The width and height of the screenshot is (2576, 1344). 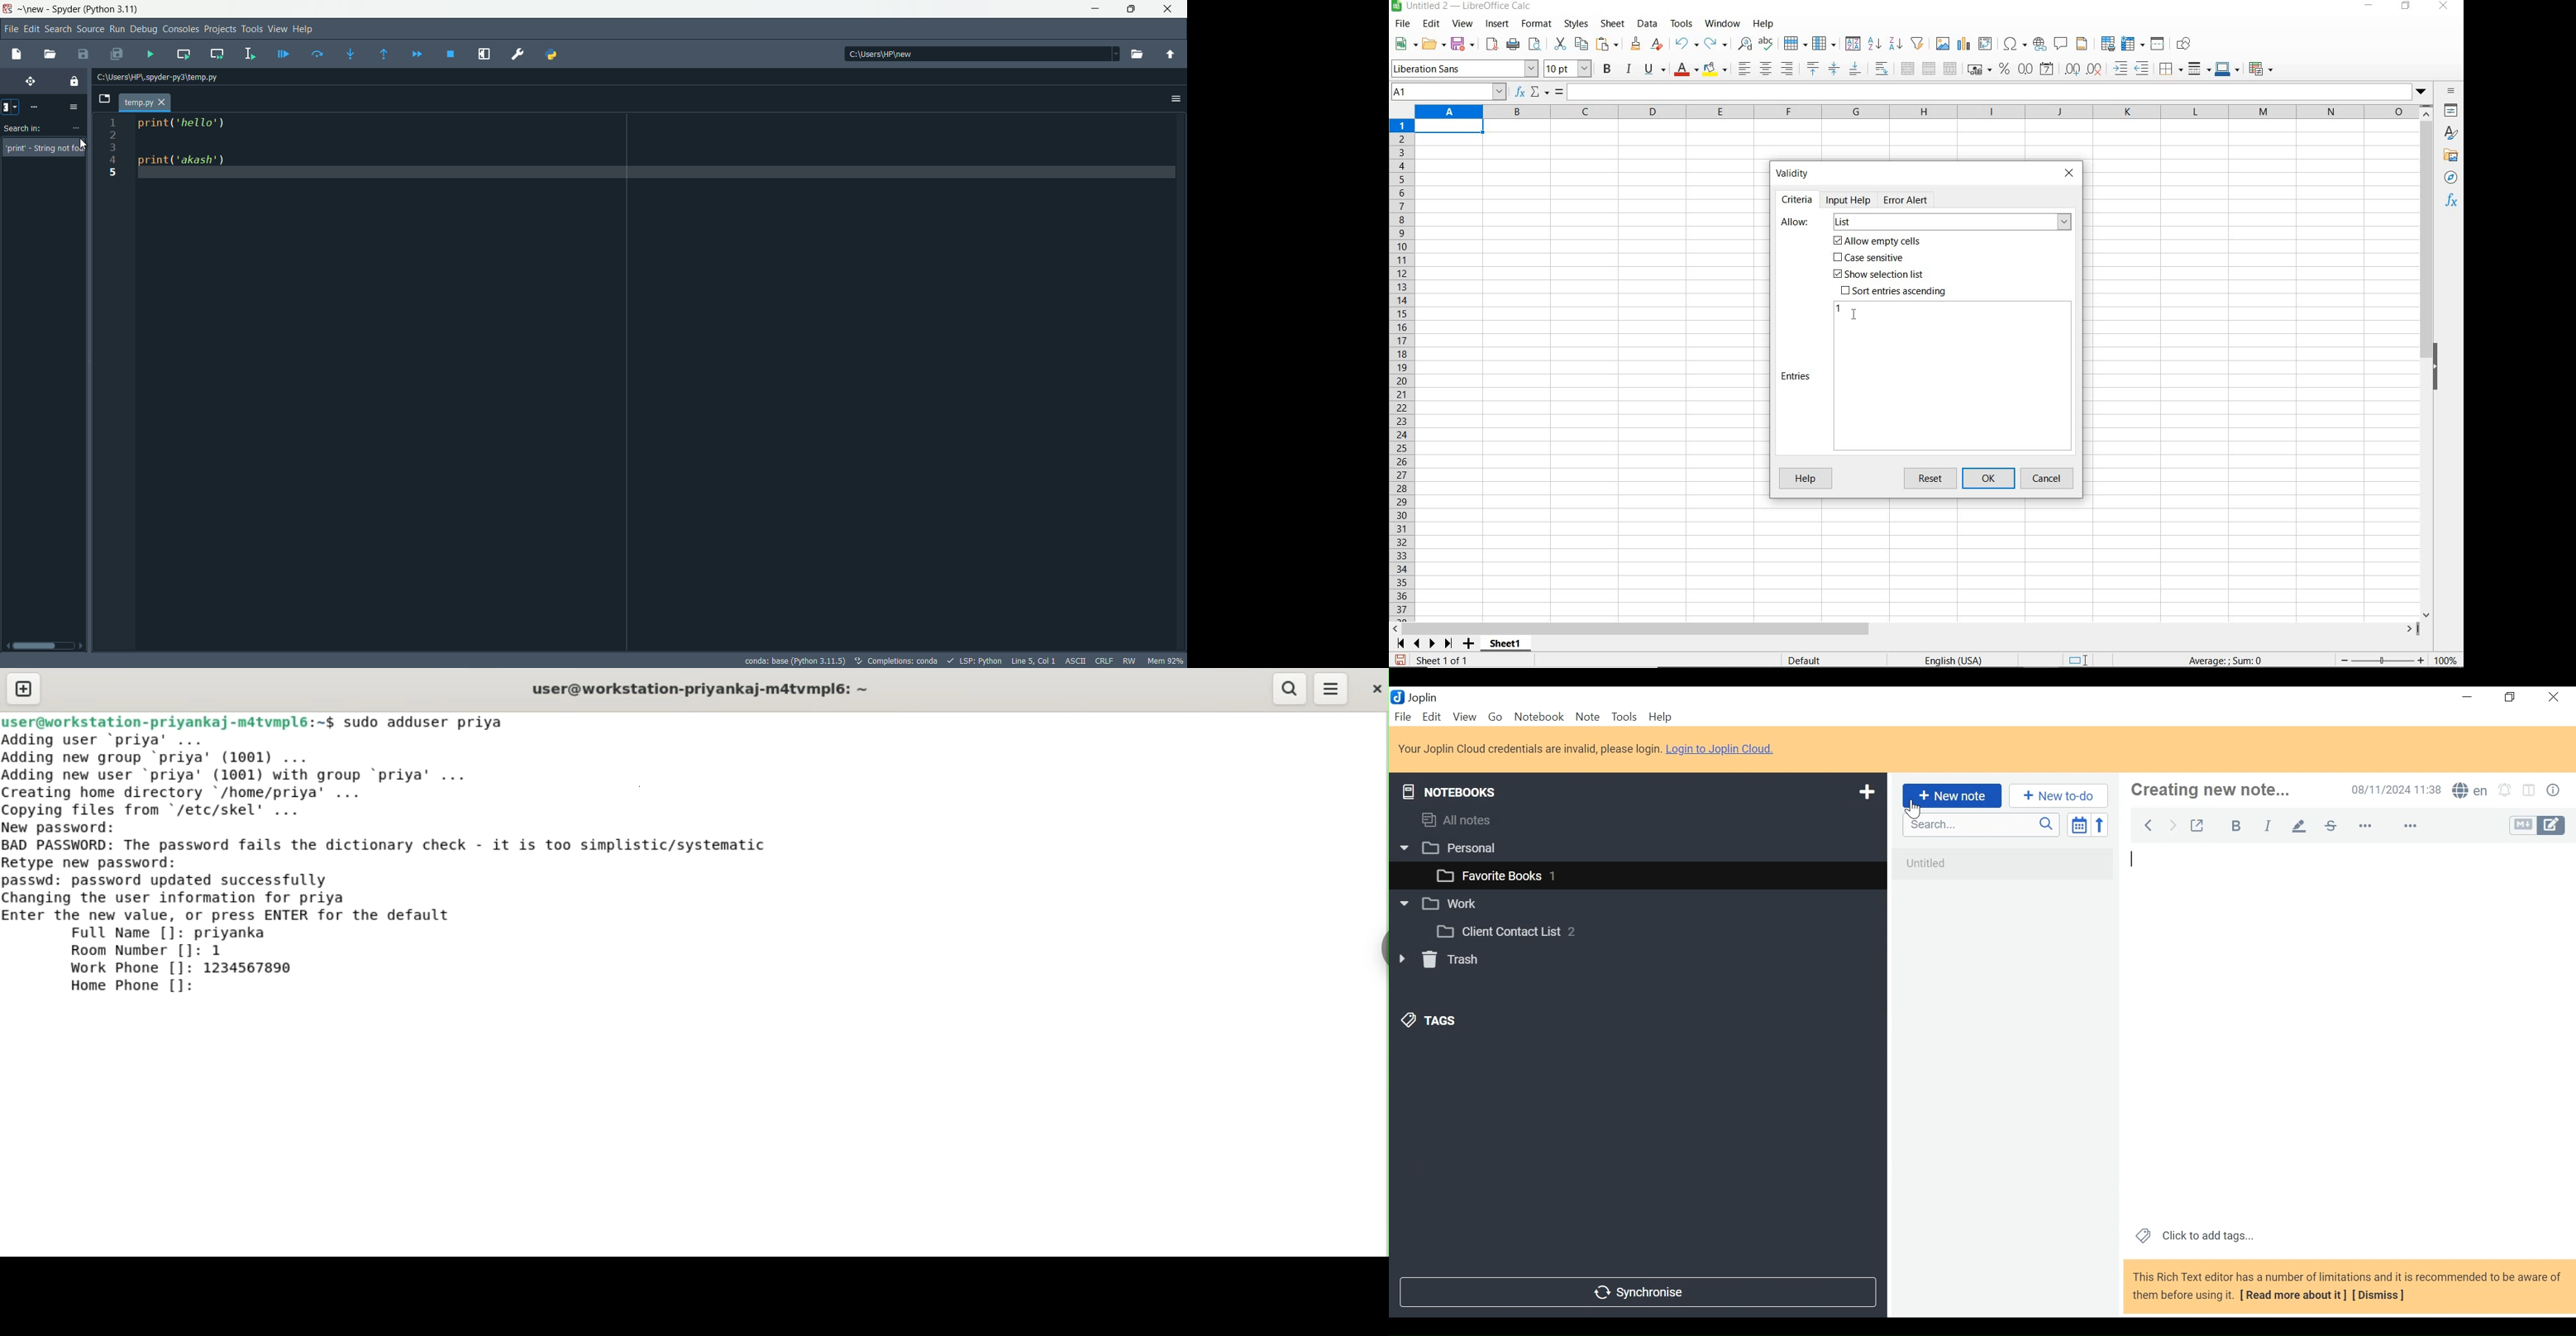 What do you see at coordinates (317, 54) in the screenshot?
I see `run current line` at bounding box center [317, 54].